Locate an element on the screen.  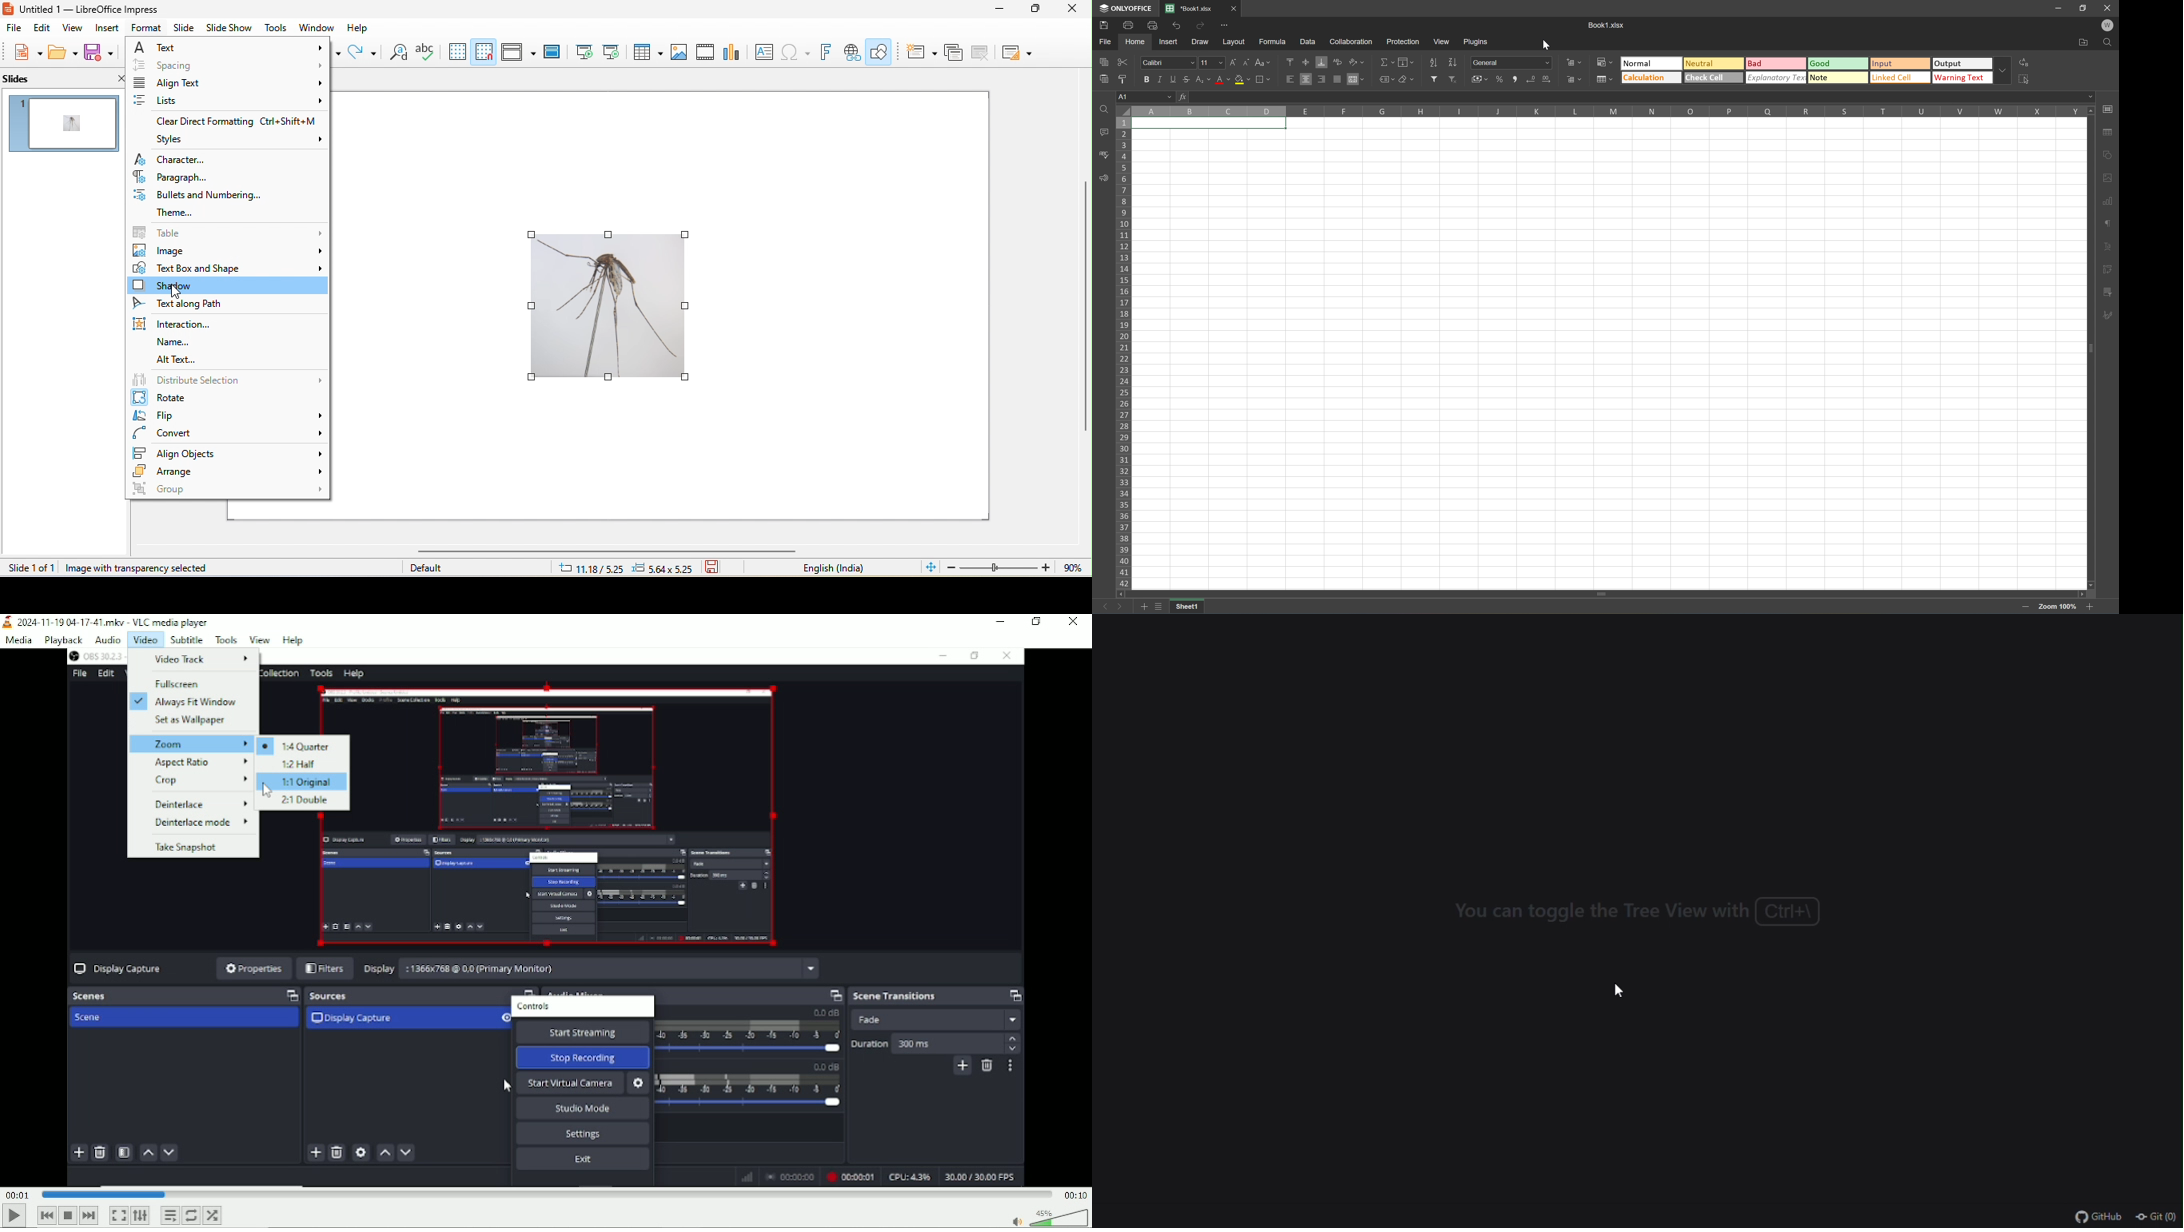
align text is located at coordinates (229, 82).